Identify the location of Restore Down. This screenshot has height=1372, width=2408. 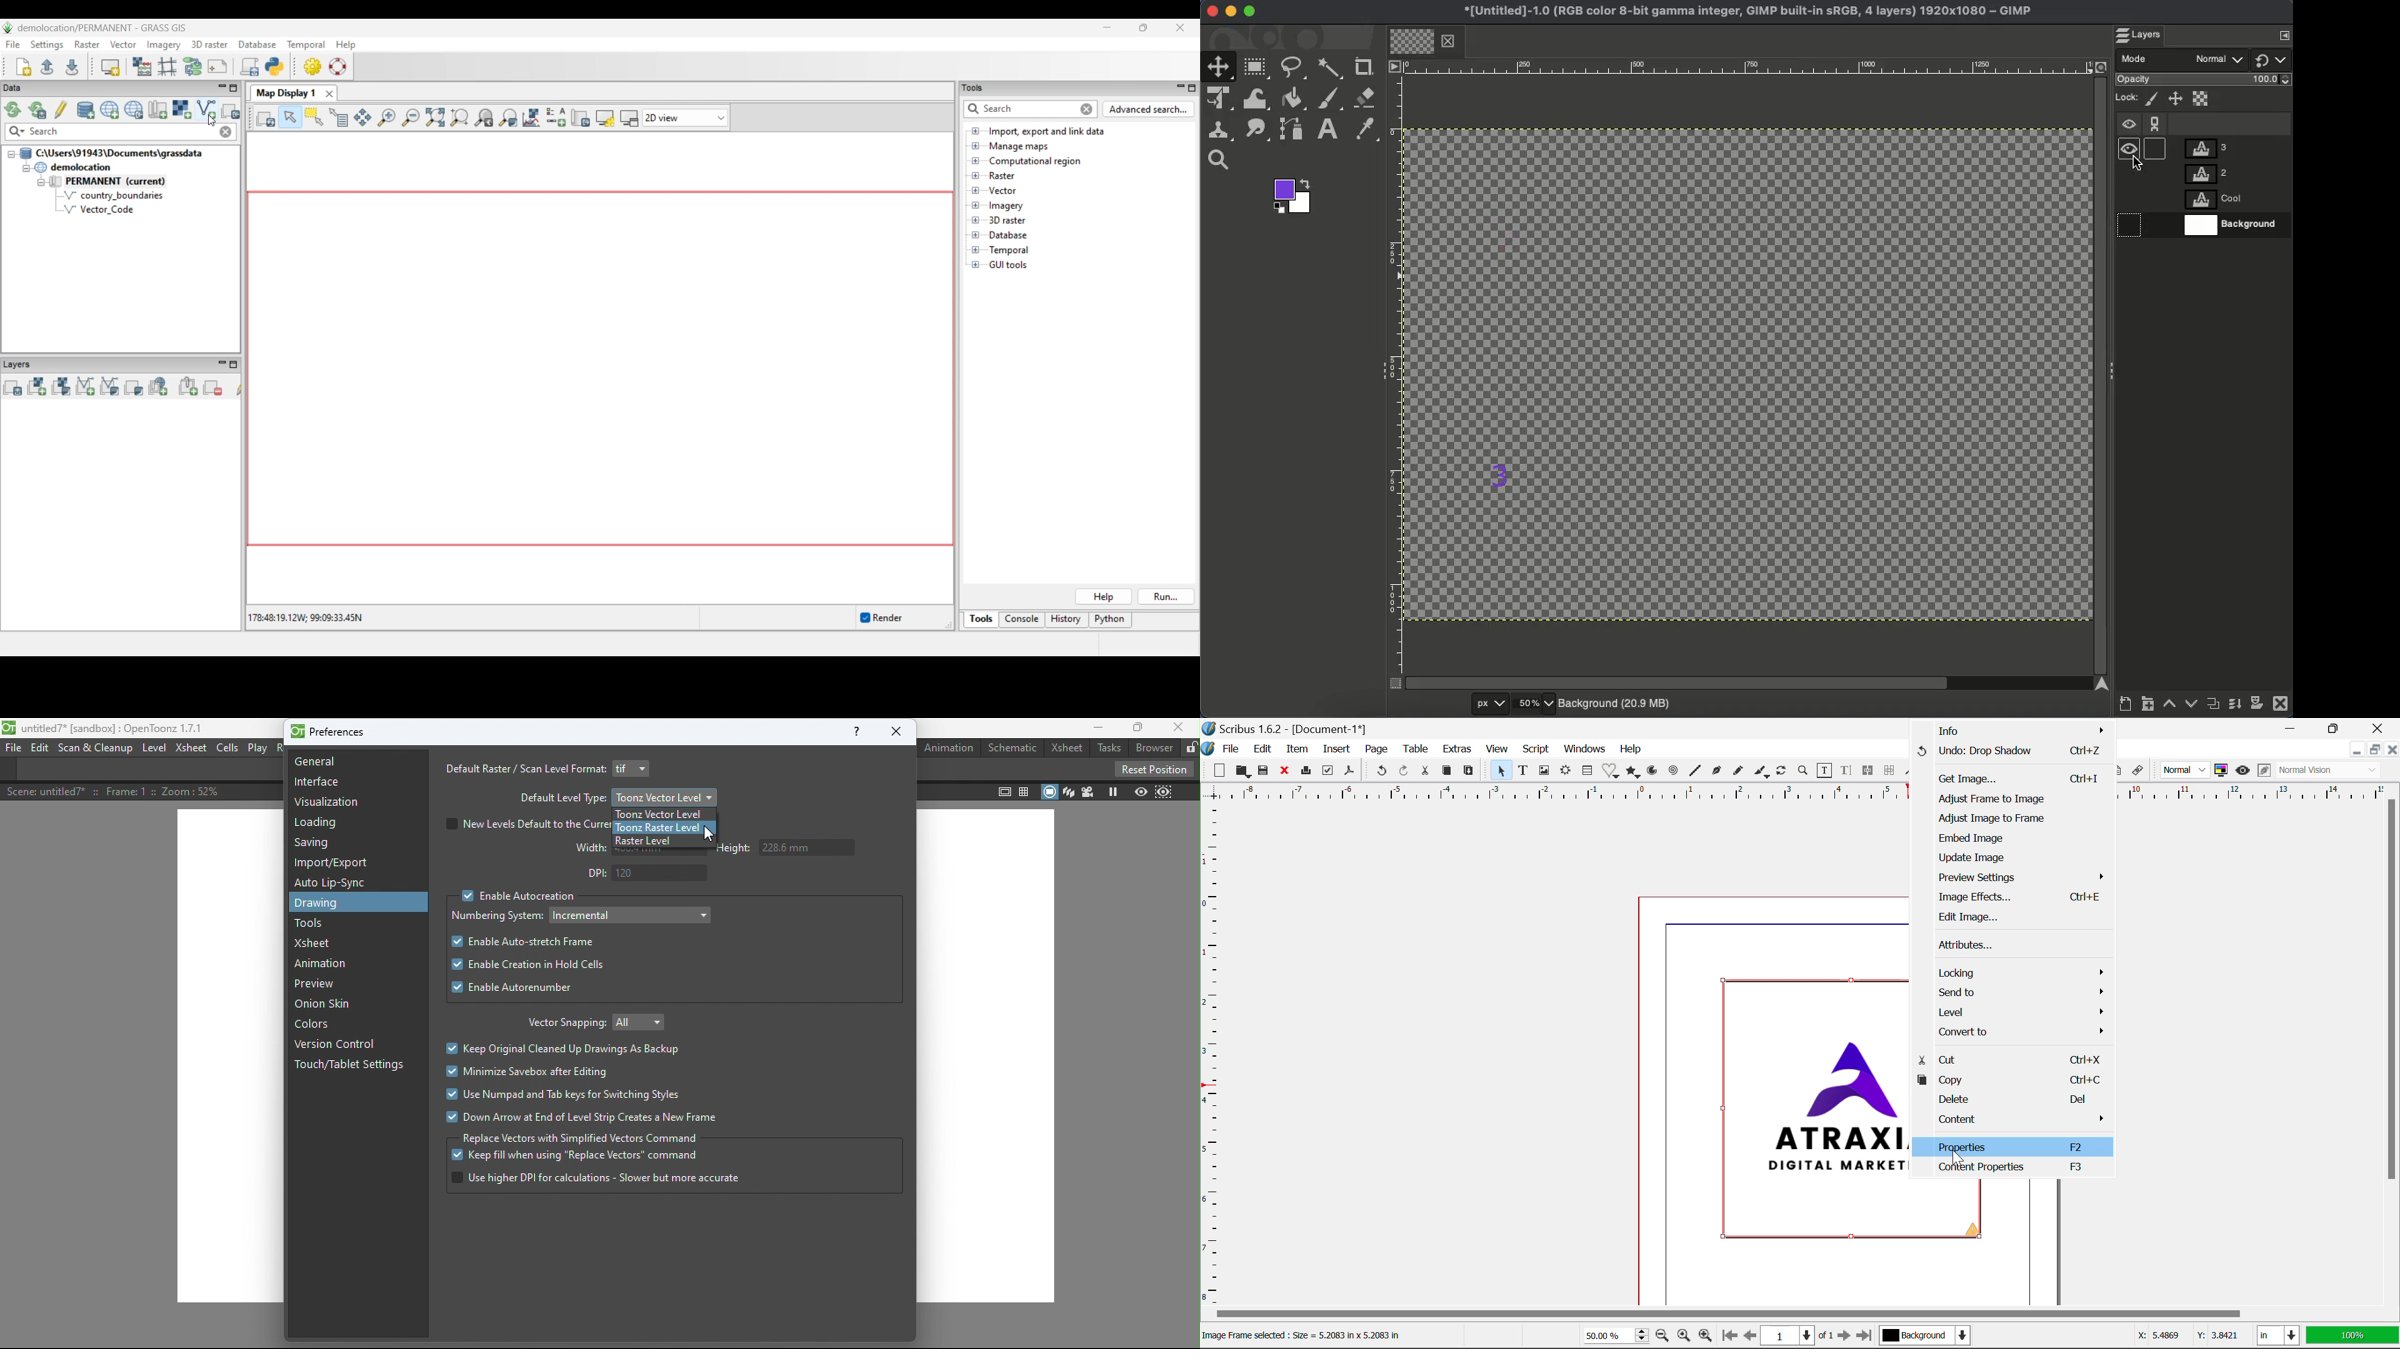
(2295, 727).